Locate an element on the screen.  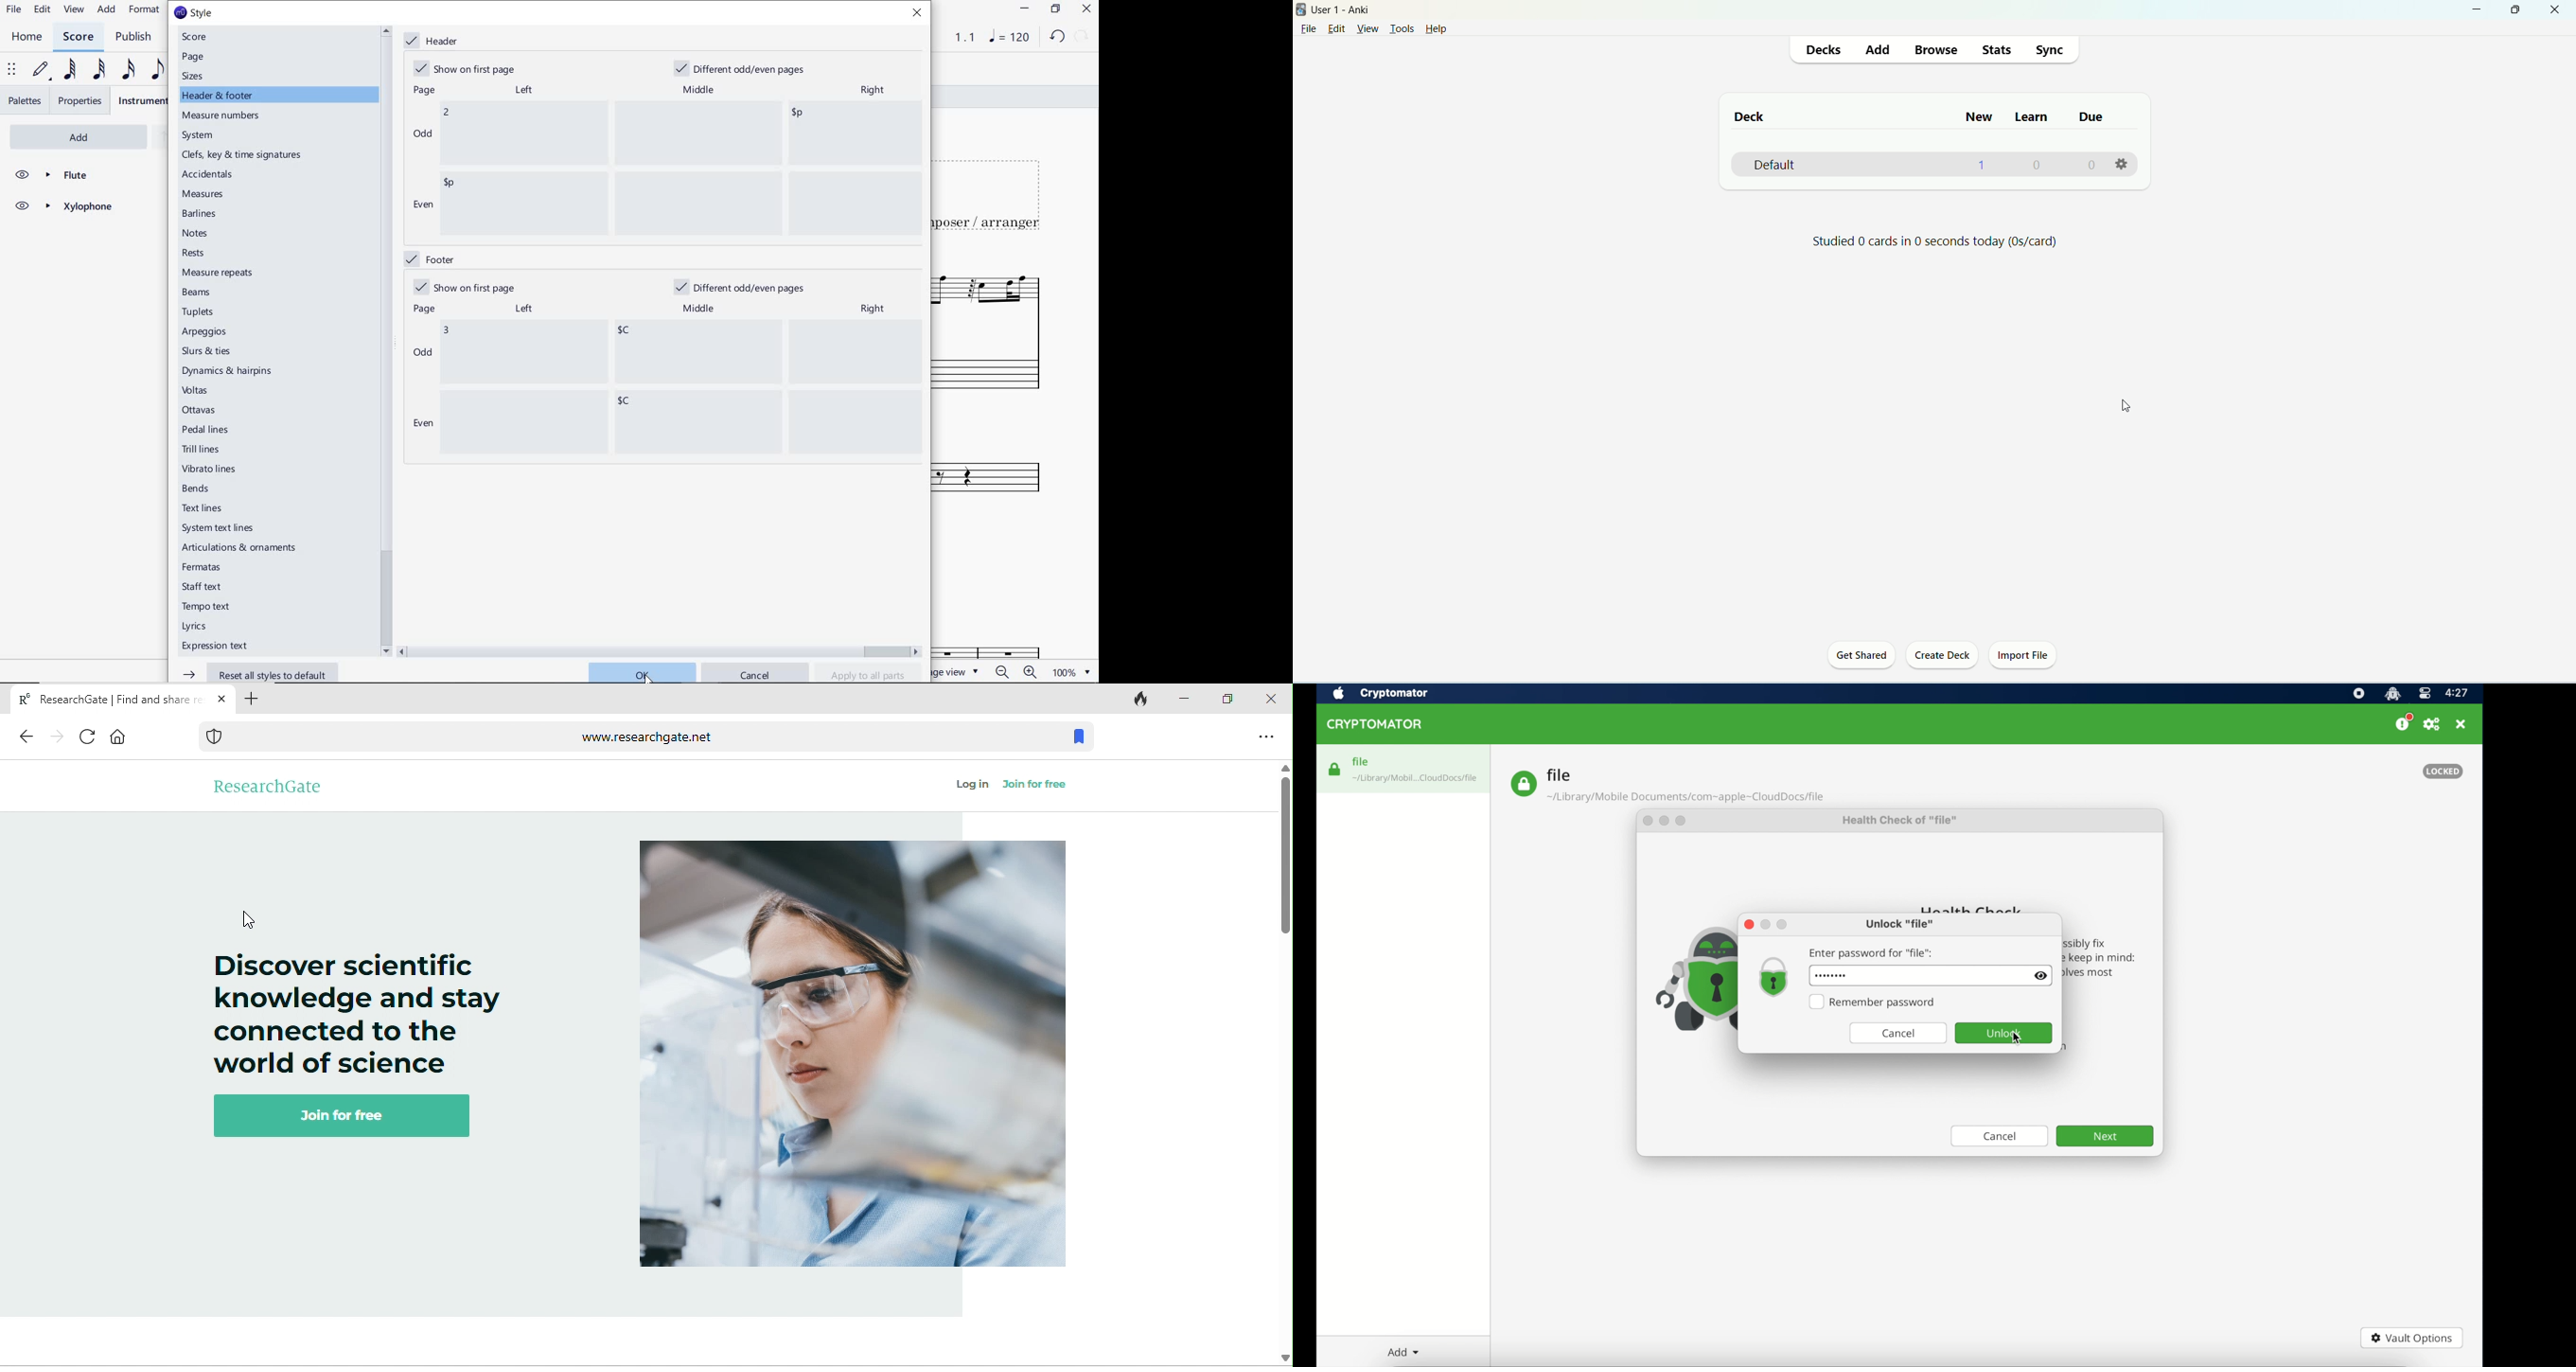
REDO is located at coordinates (1083, 37).